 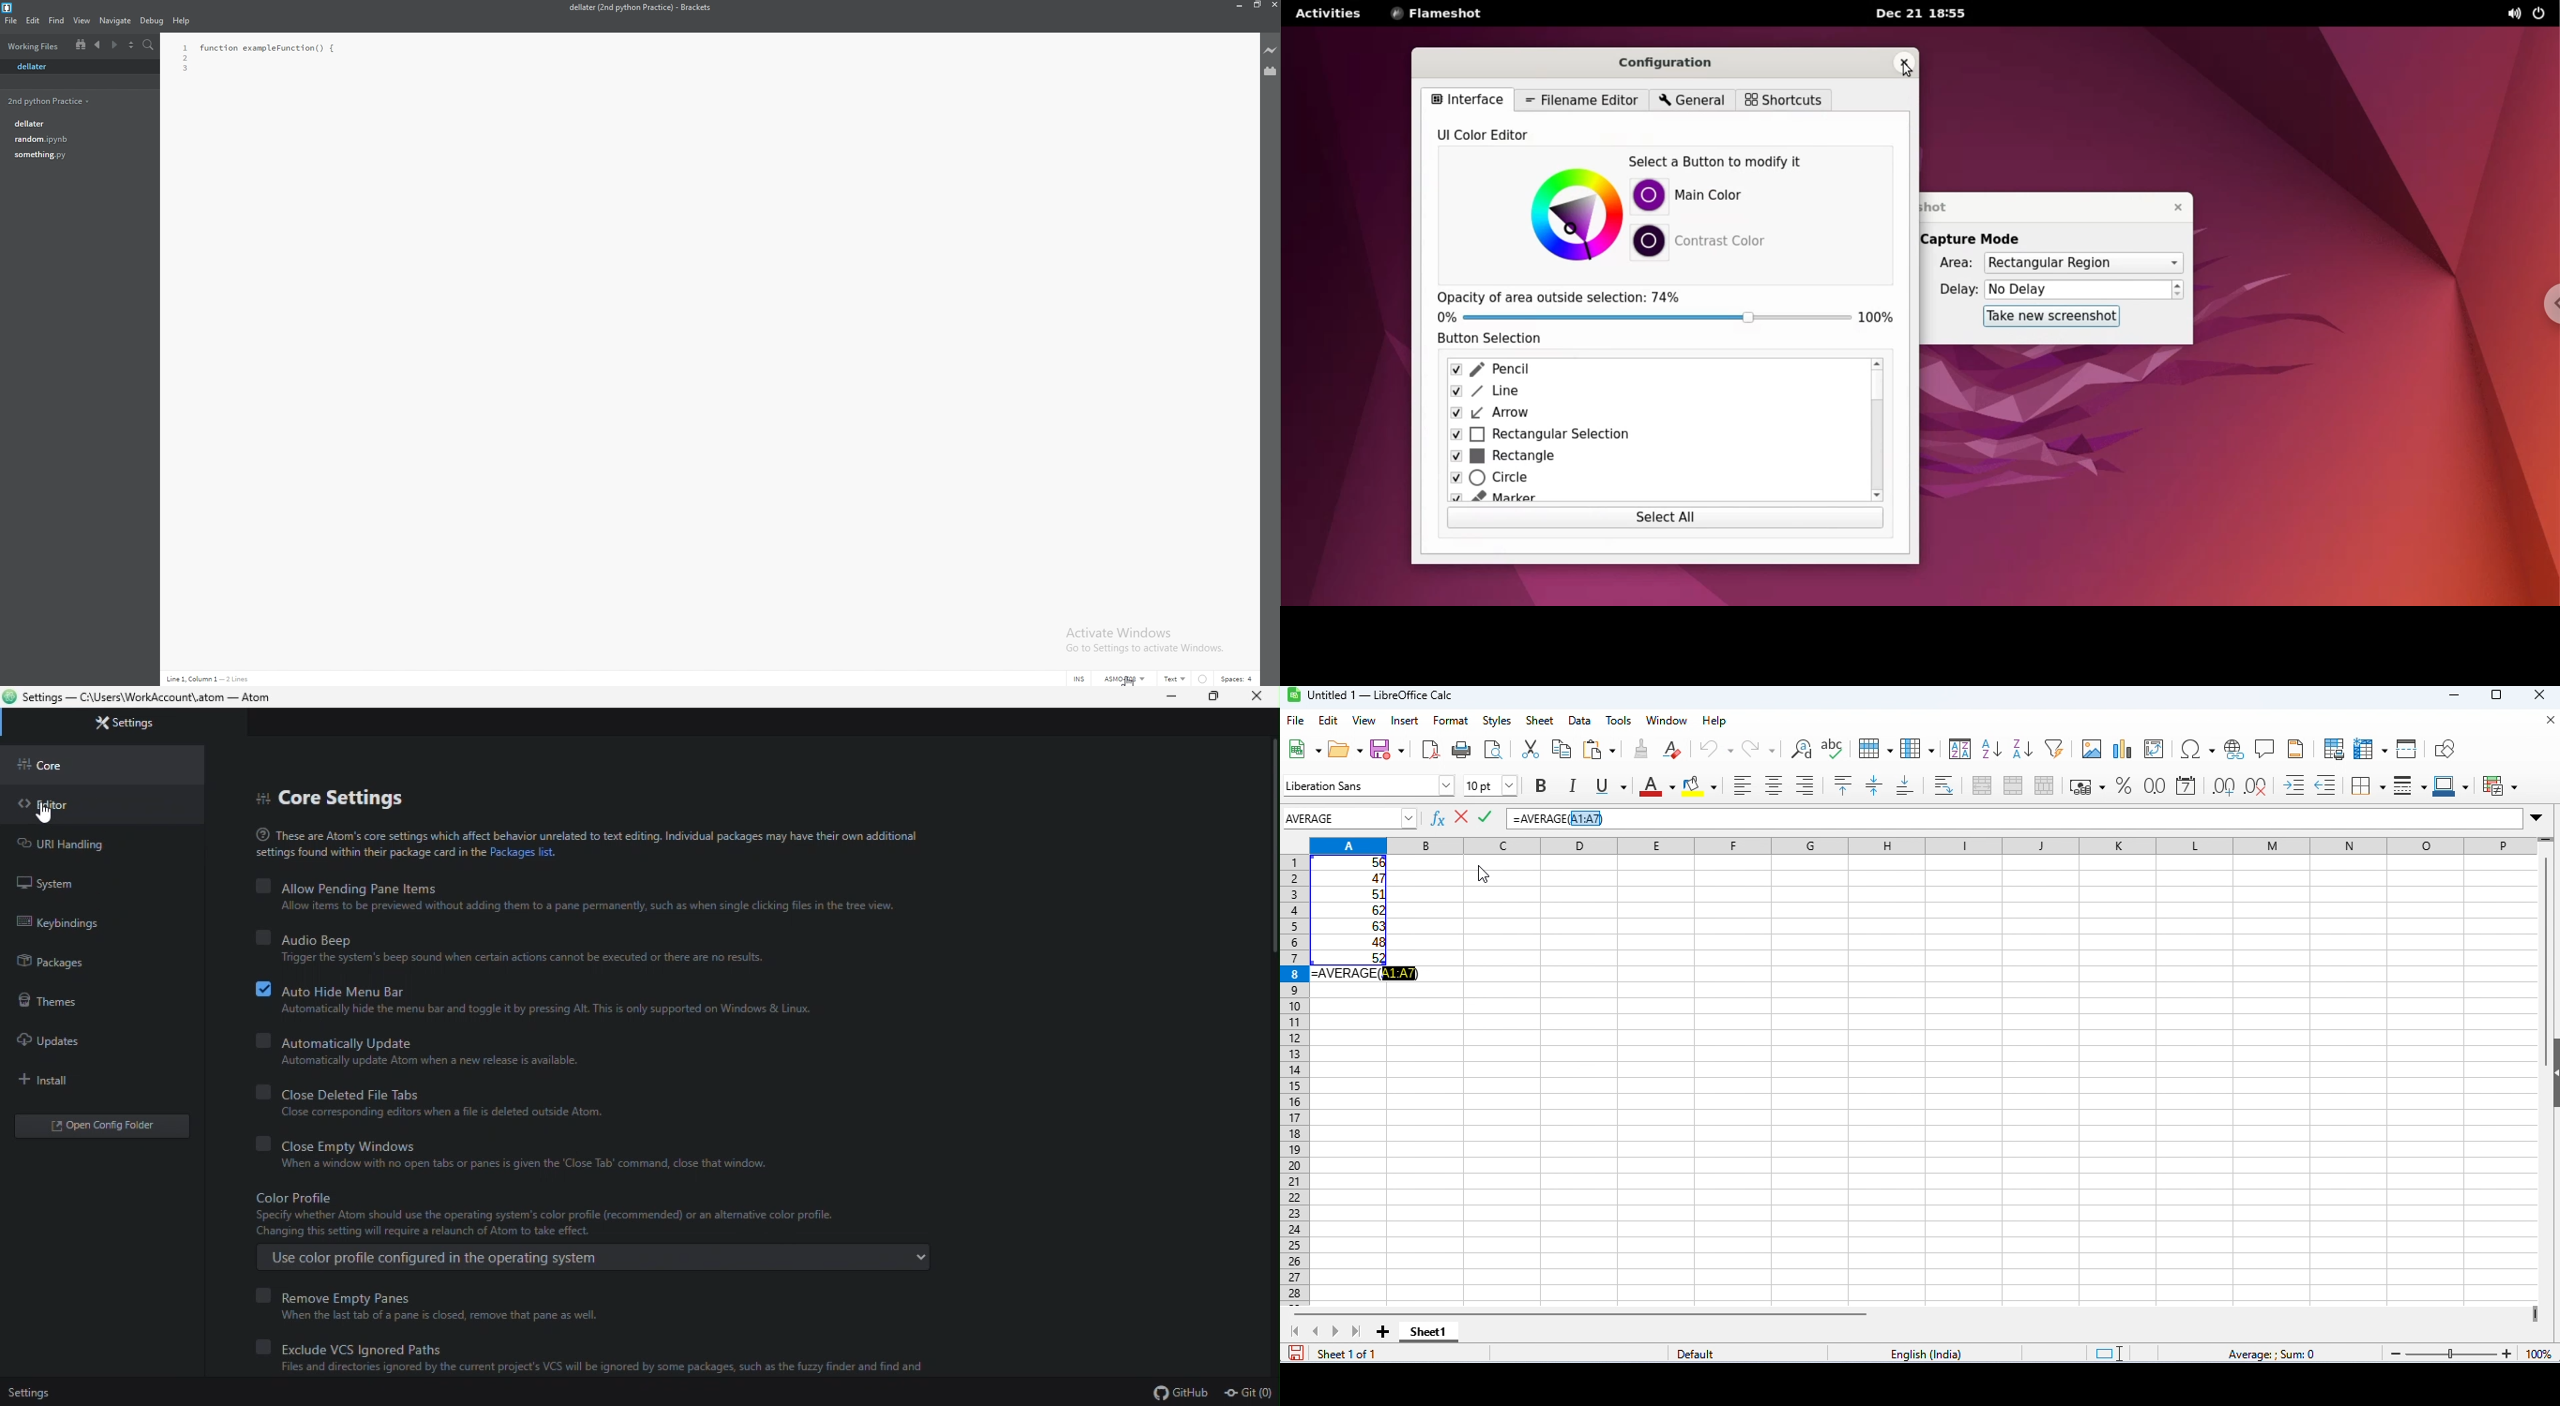 What do you see at coordinates (1608, 786) in the screenshot?
I see `underline` at bounding box center [1608, 786].